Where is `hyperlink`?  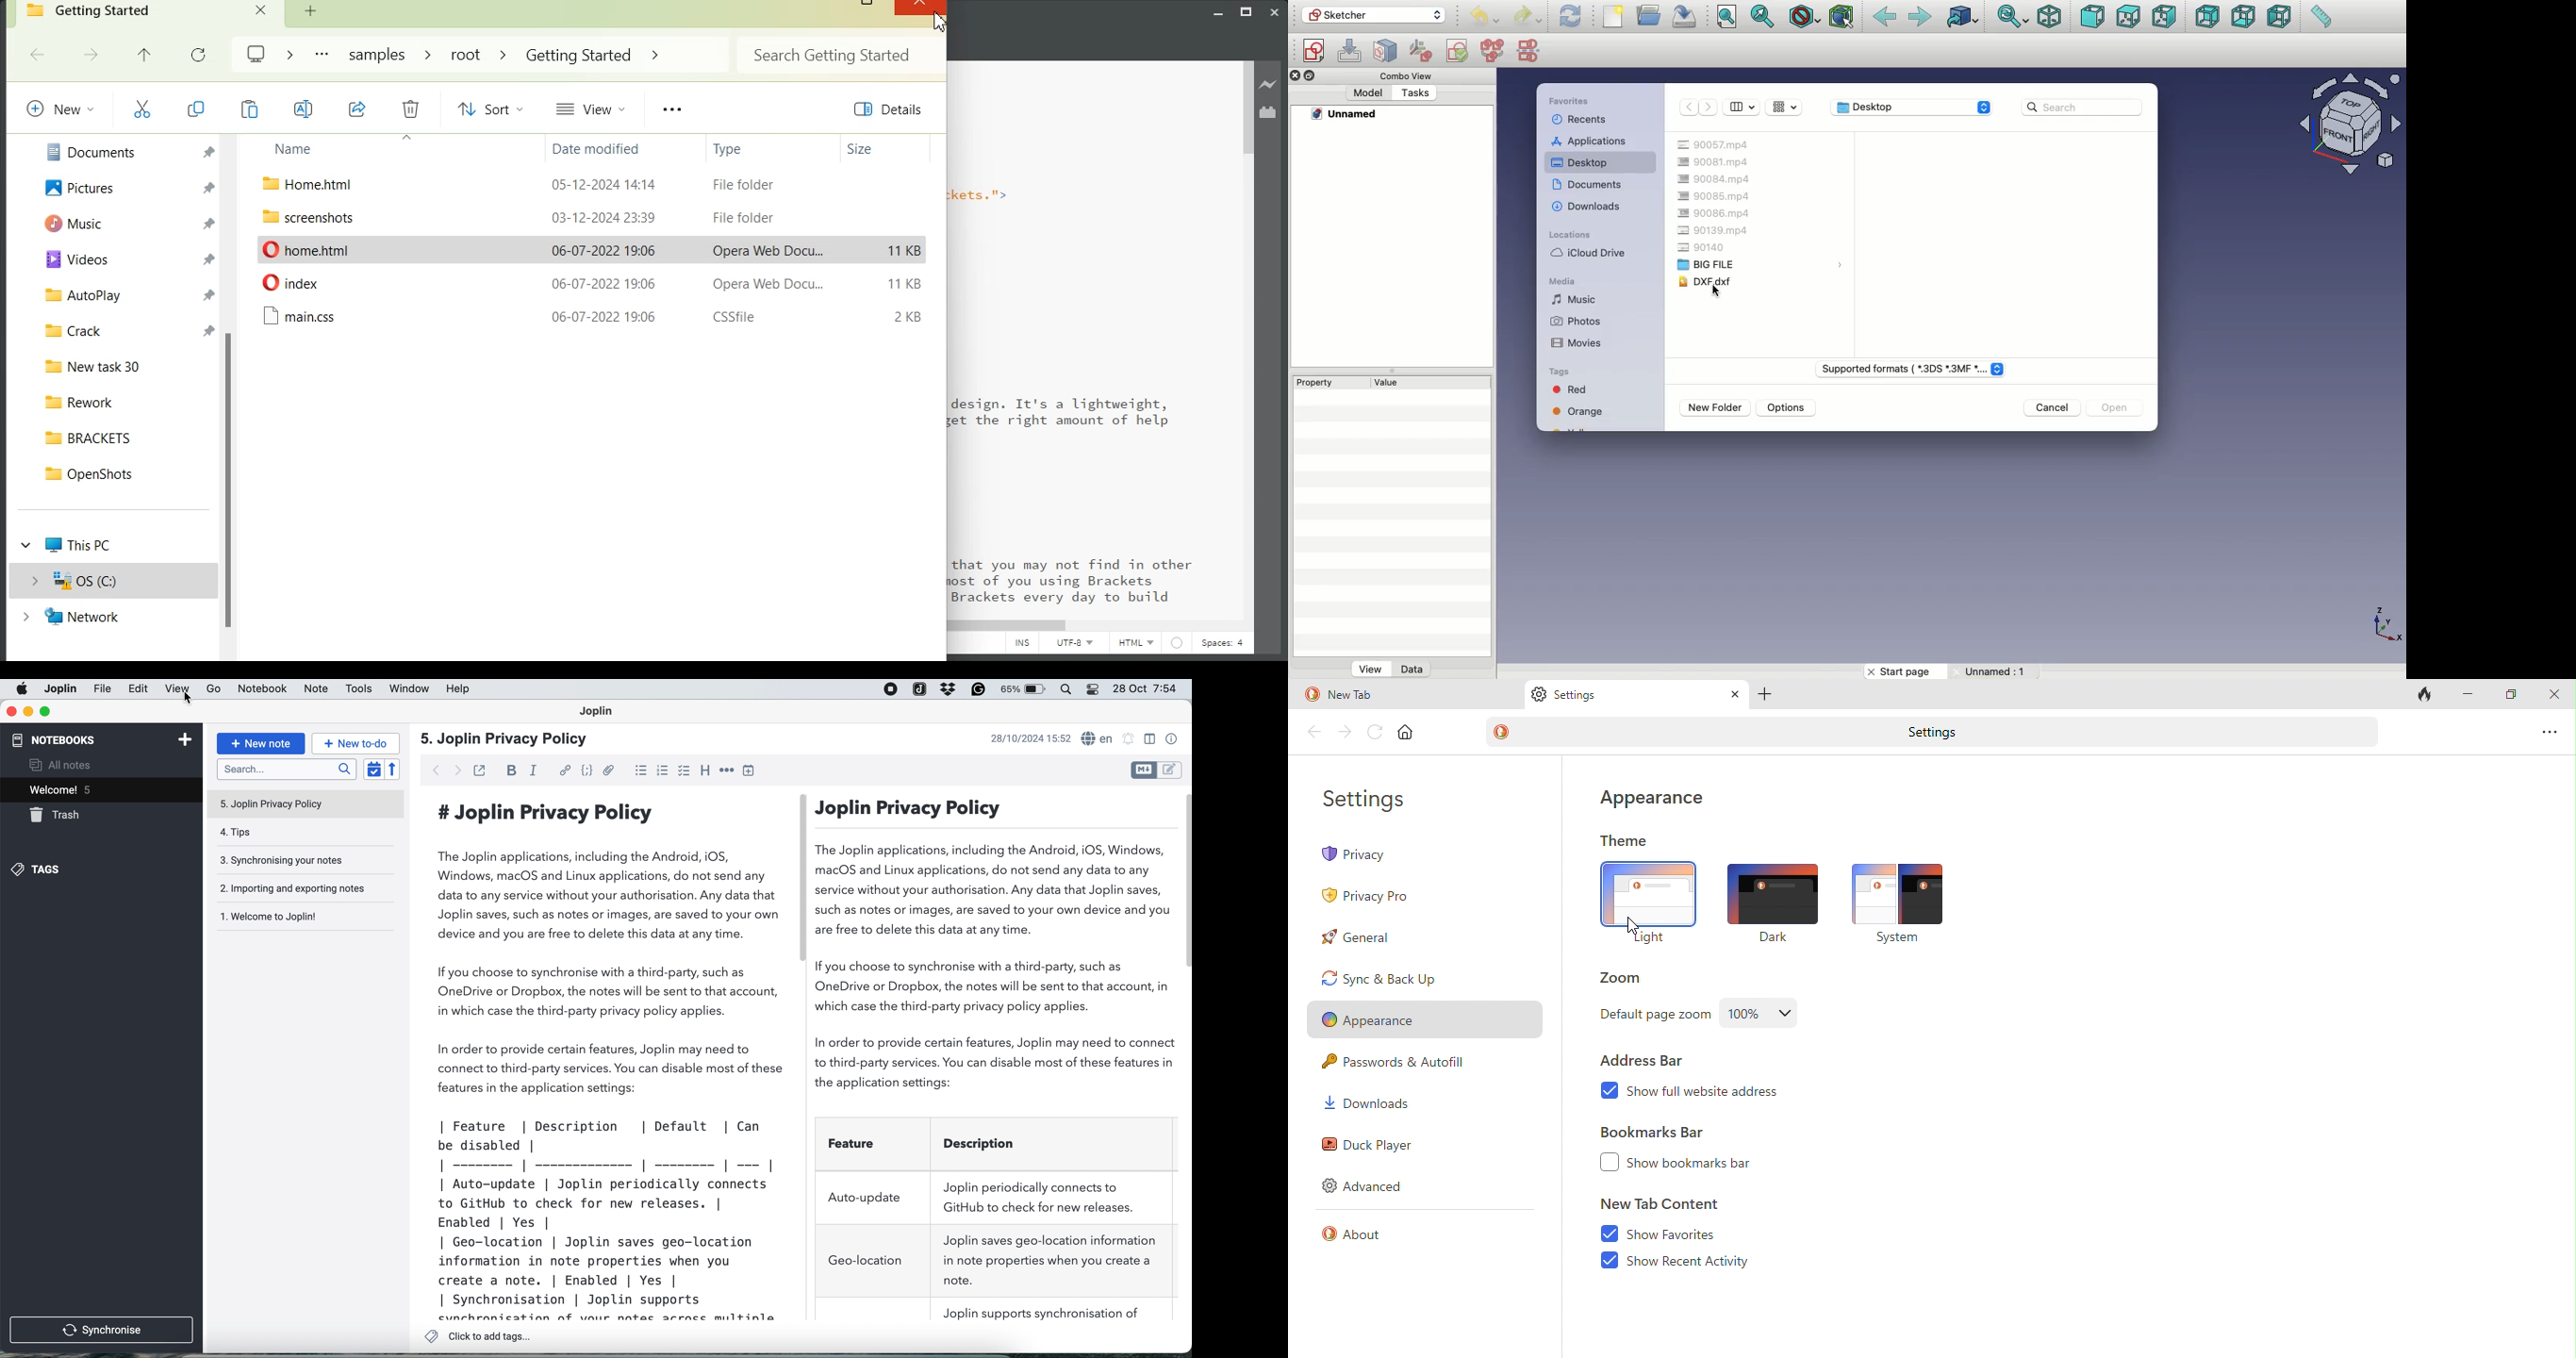
hyperlink is located at coordinates (567, 770).